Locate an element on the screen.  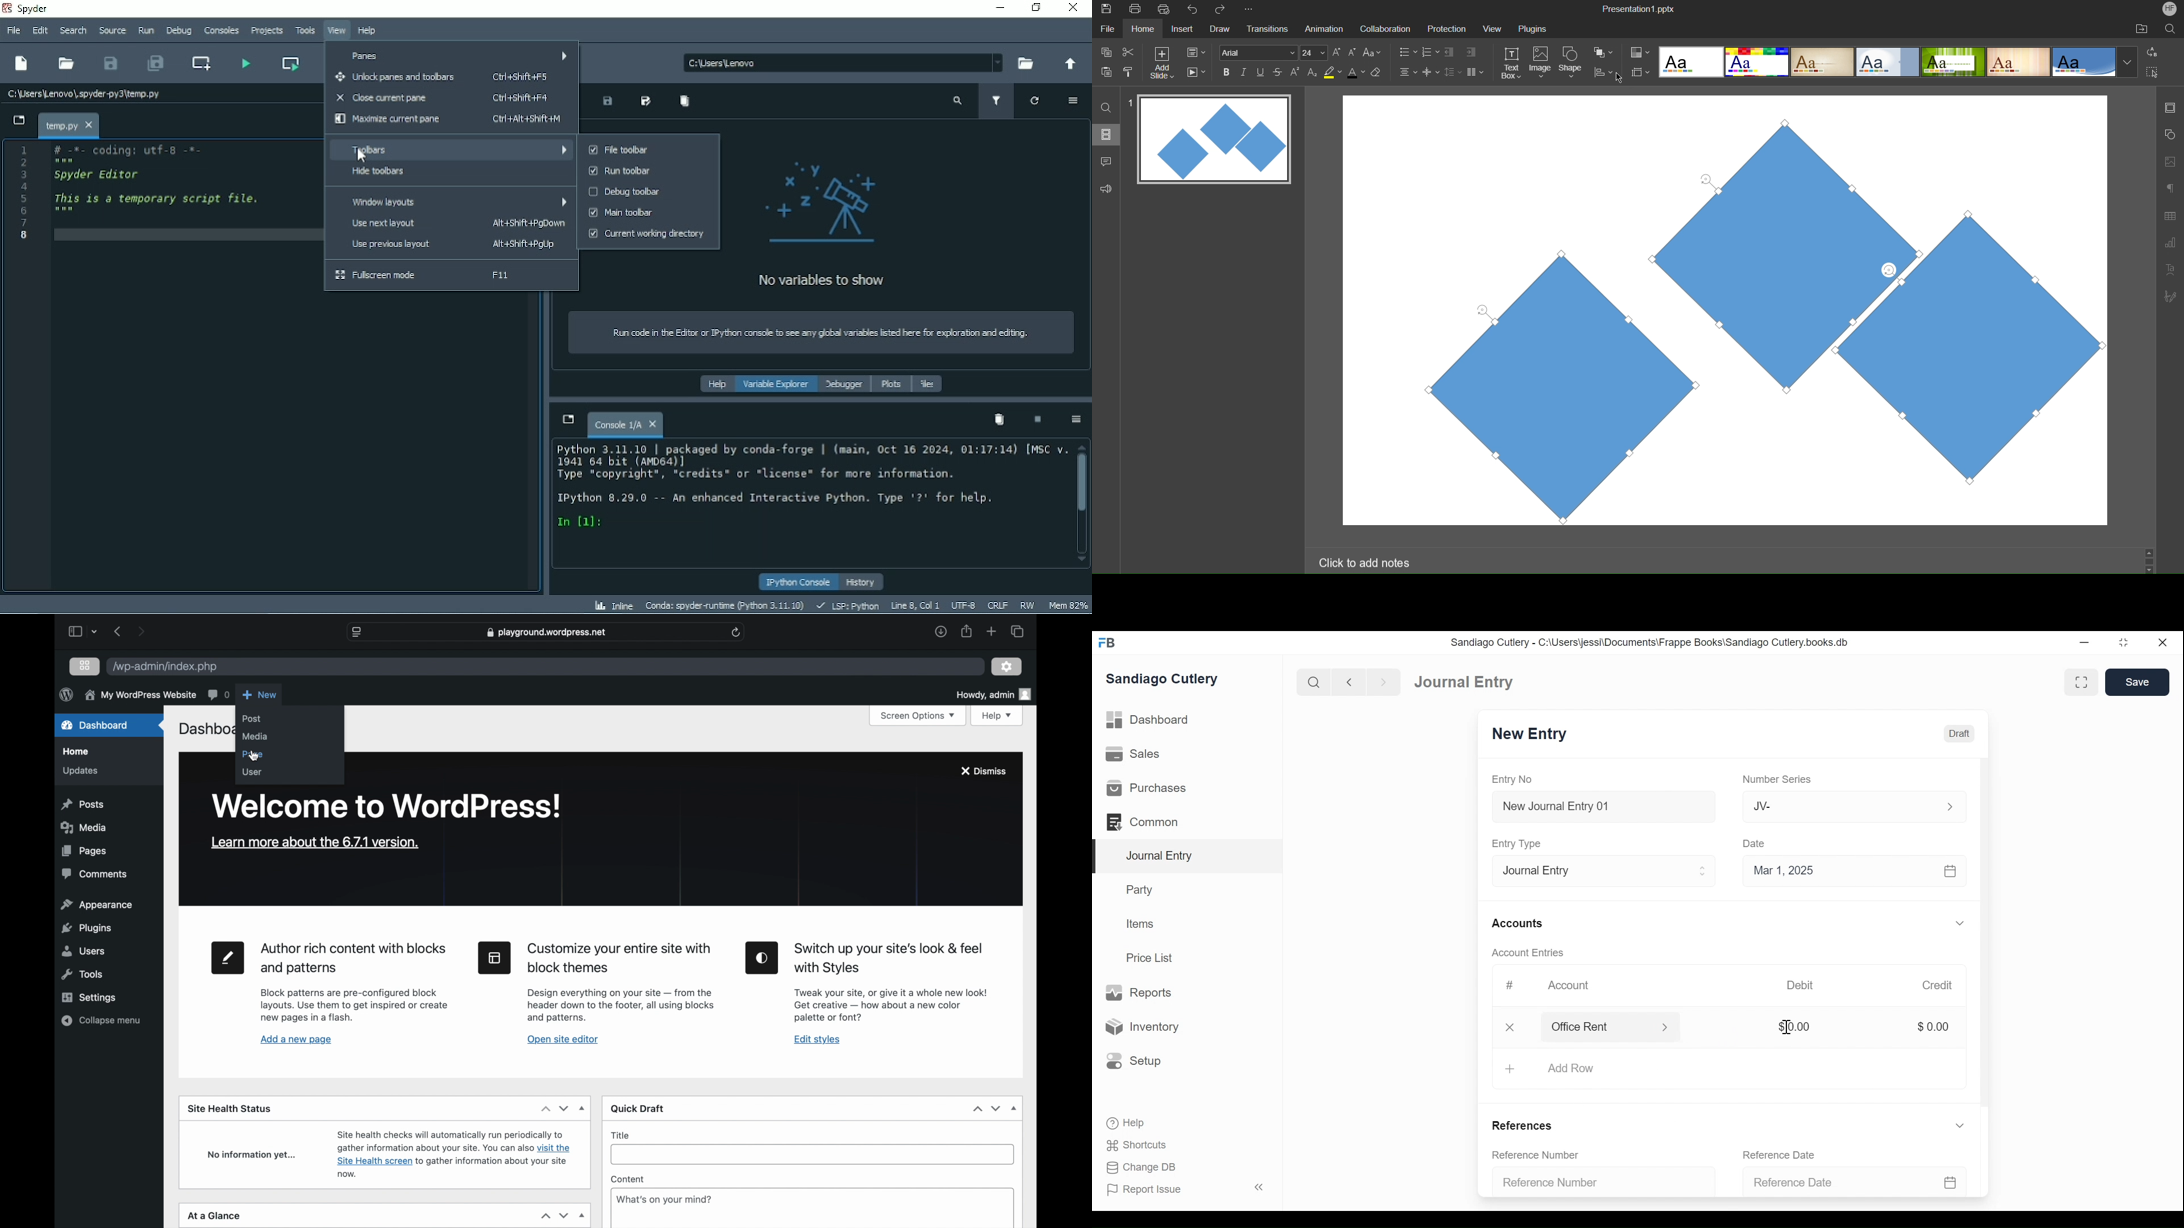
Close current pane is located at coordinates (443, 98).